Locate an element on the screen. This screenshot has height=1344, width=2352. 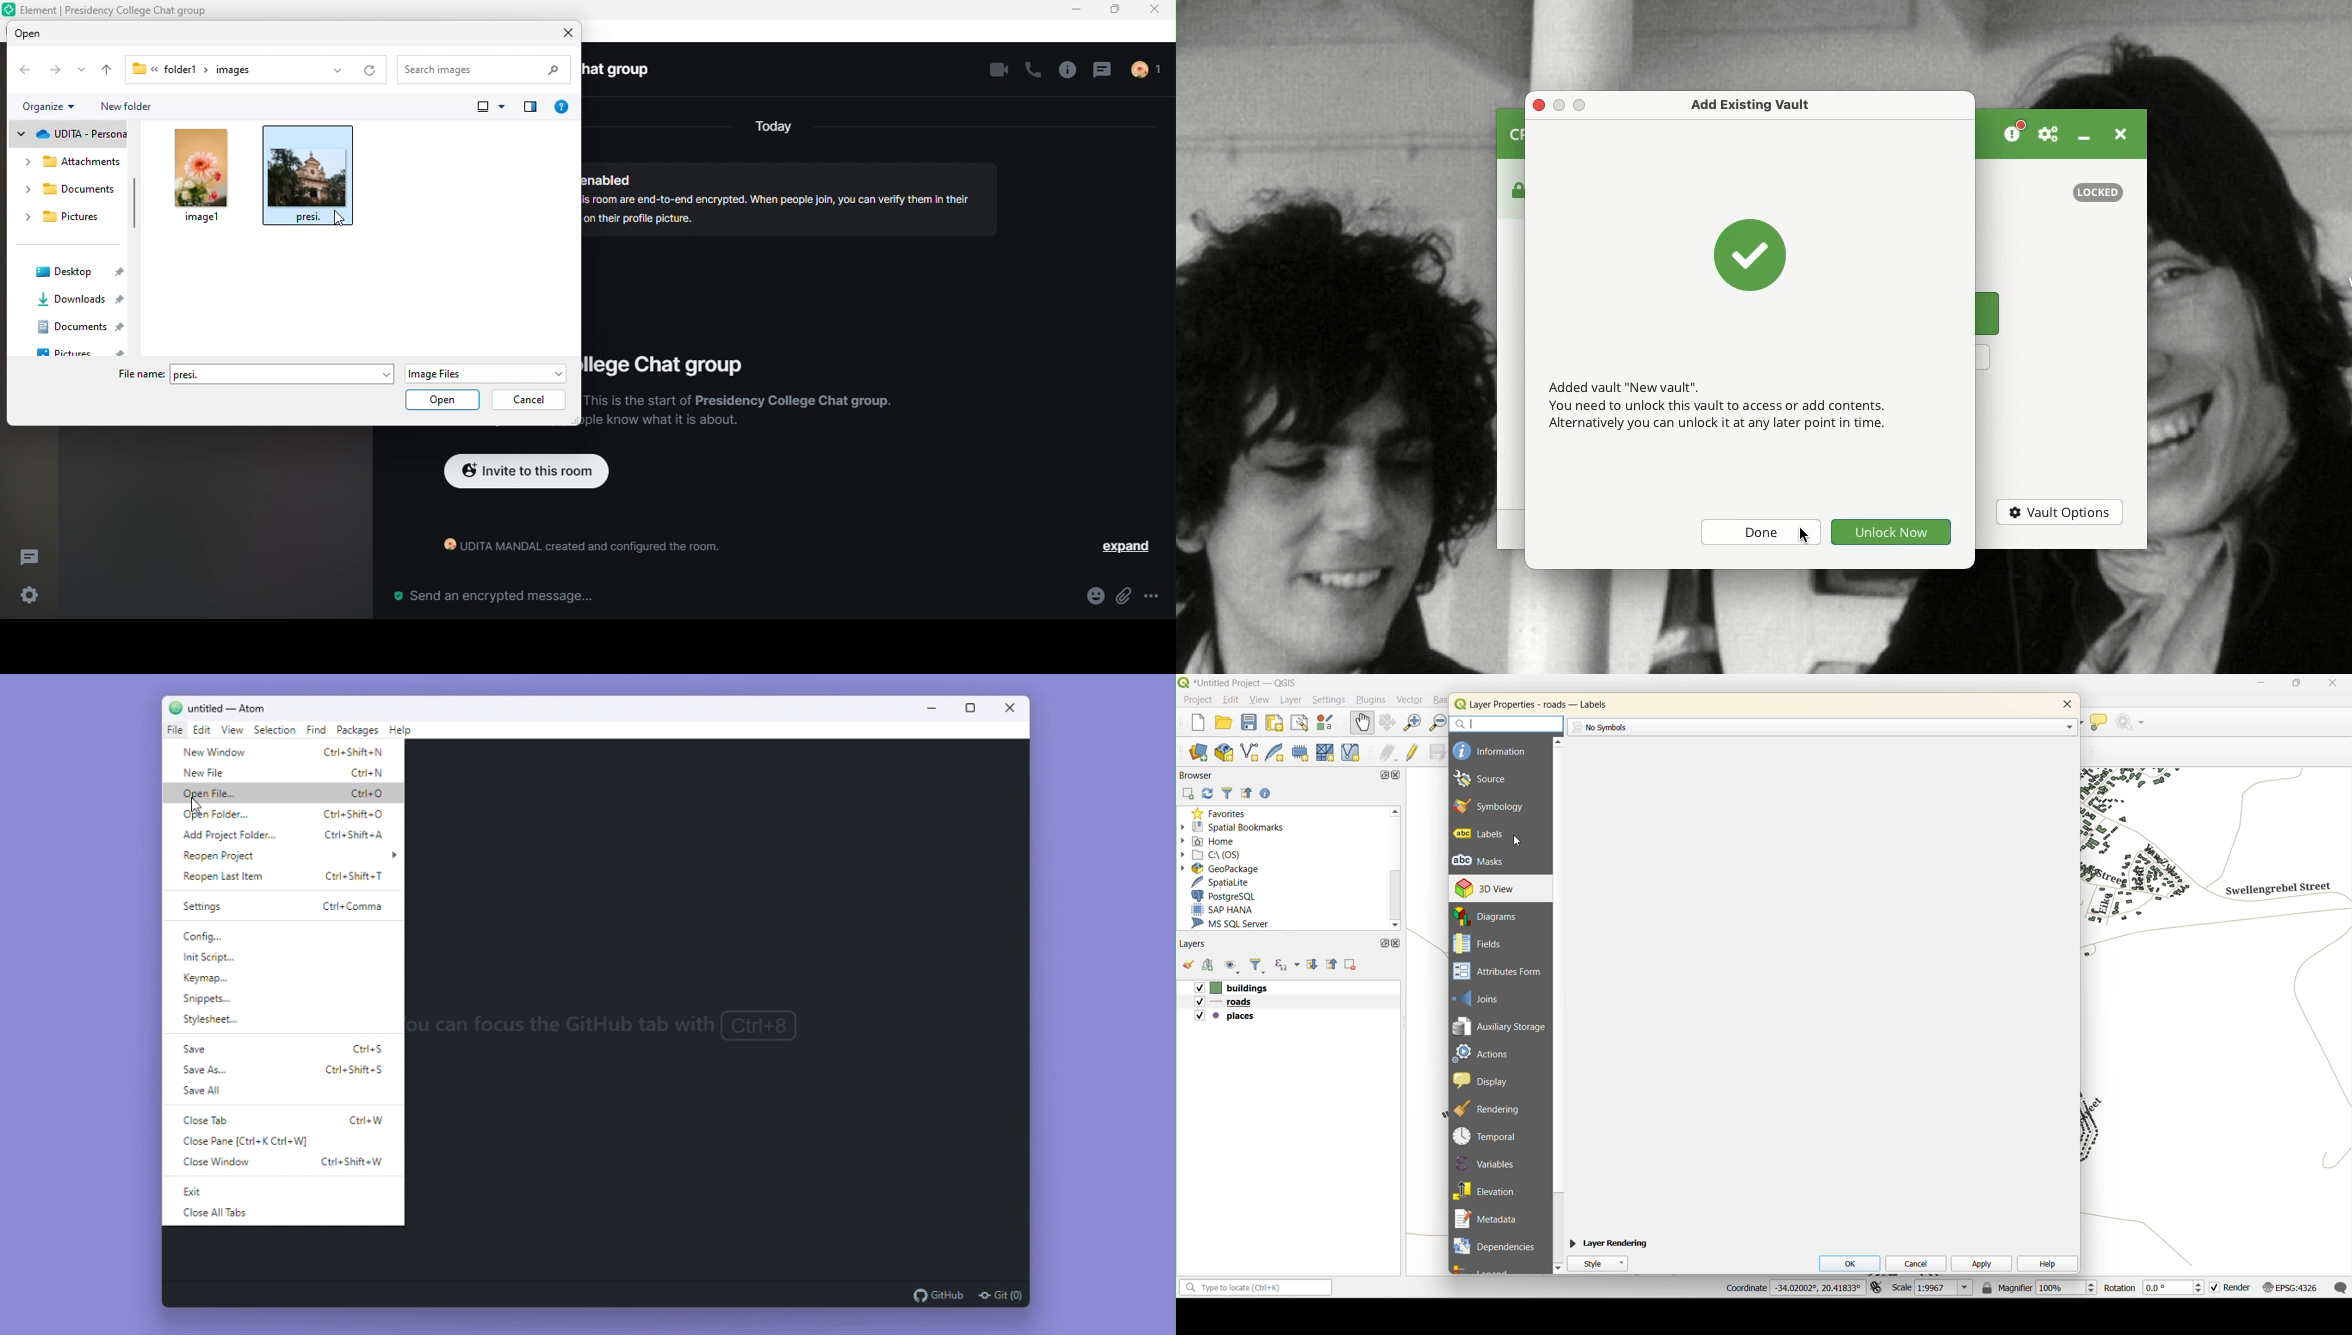
udita mandal created and configured the room is located at coordinates (573, 550).